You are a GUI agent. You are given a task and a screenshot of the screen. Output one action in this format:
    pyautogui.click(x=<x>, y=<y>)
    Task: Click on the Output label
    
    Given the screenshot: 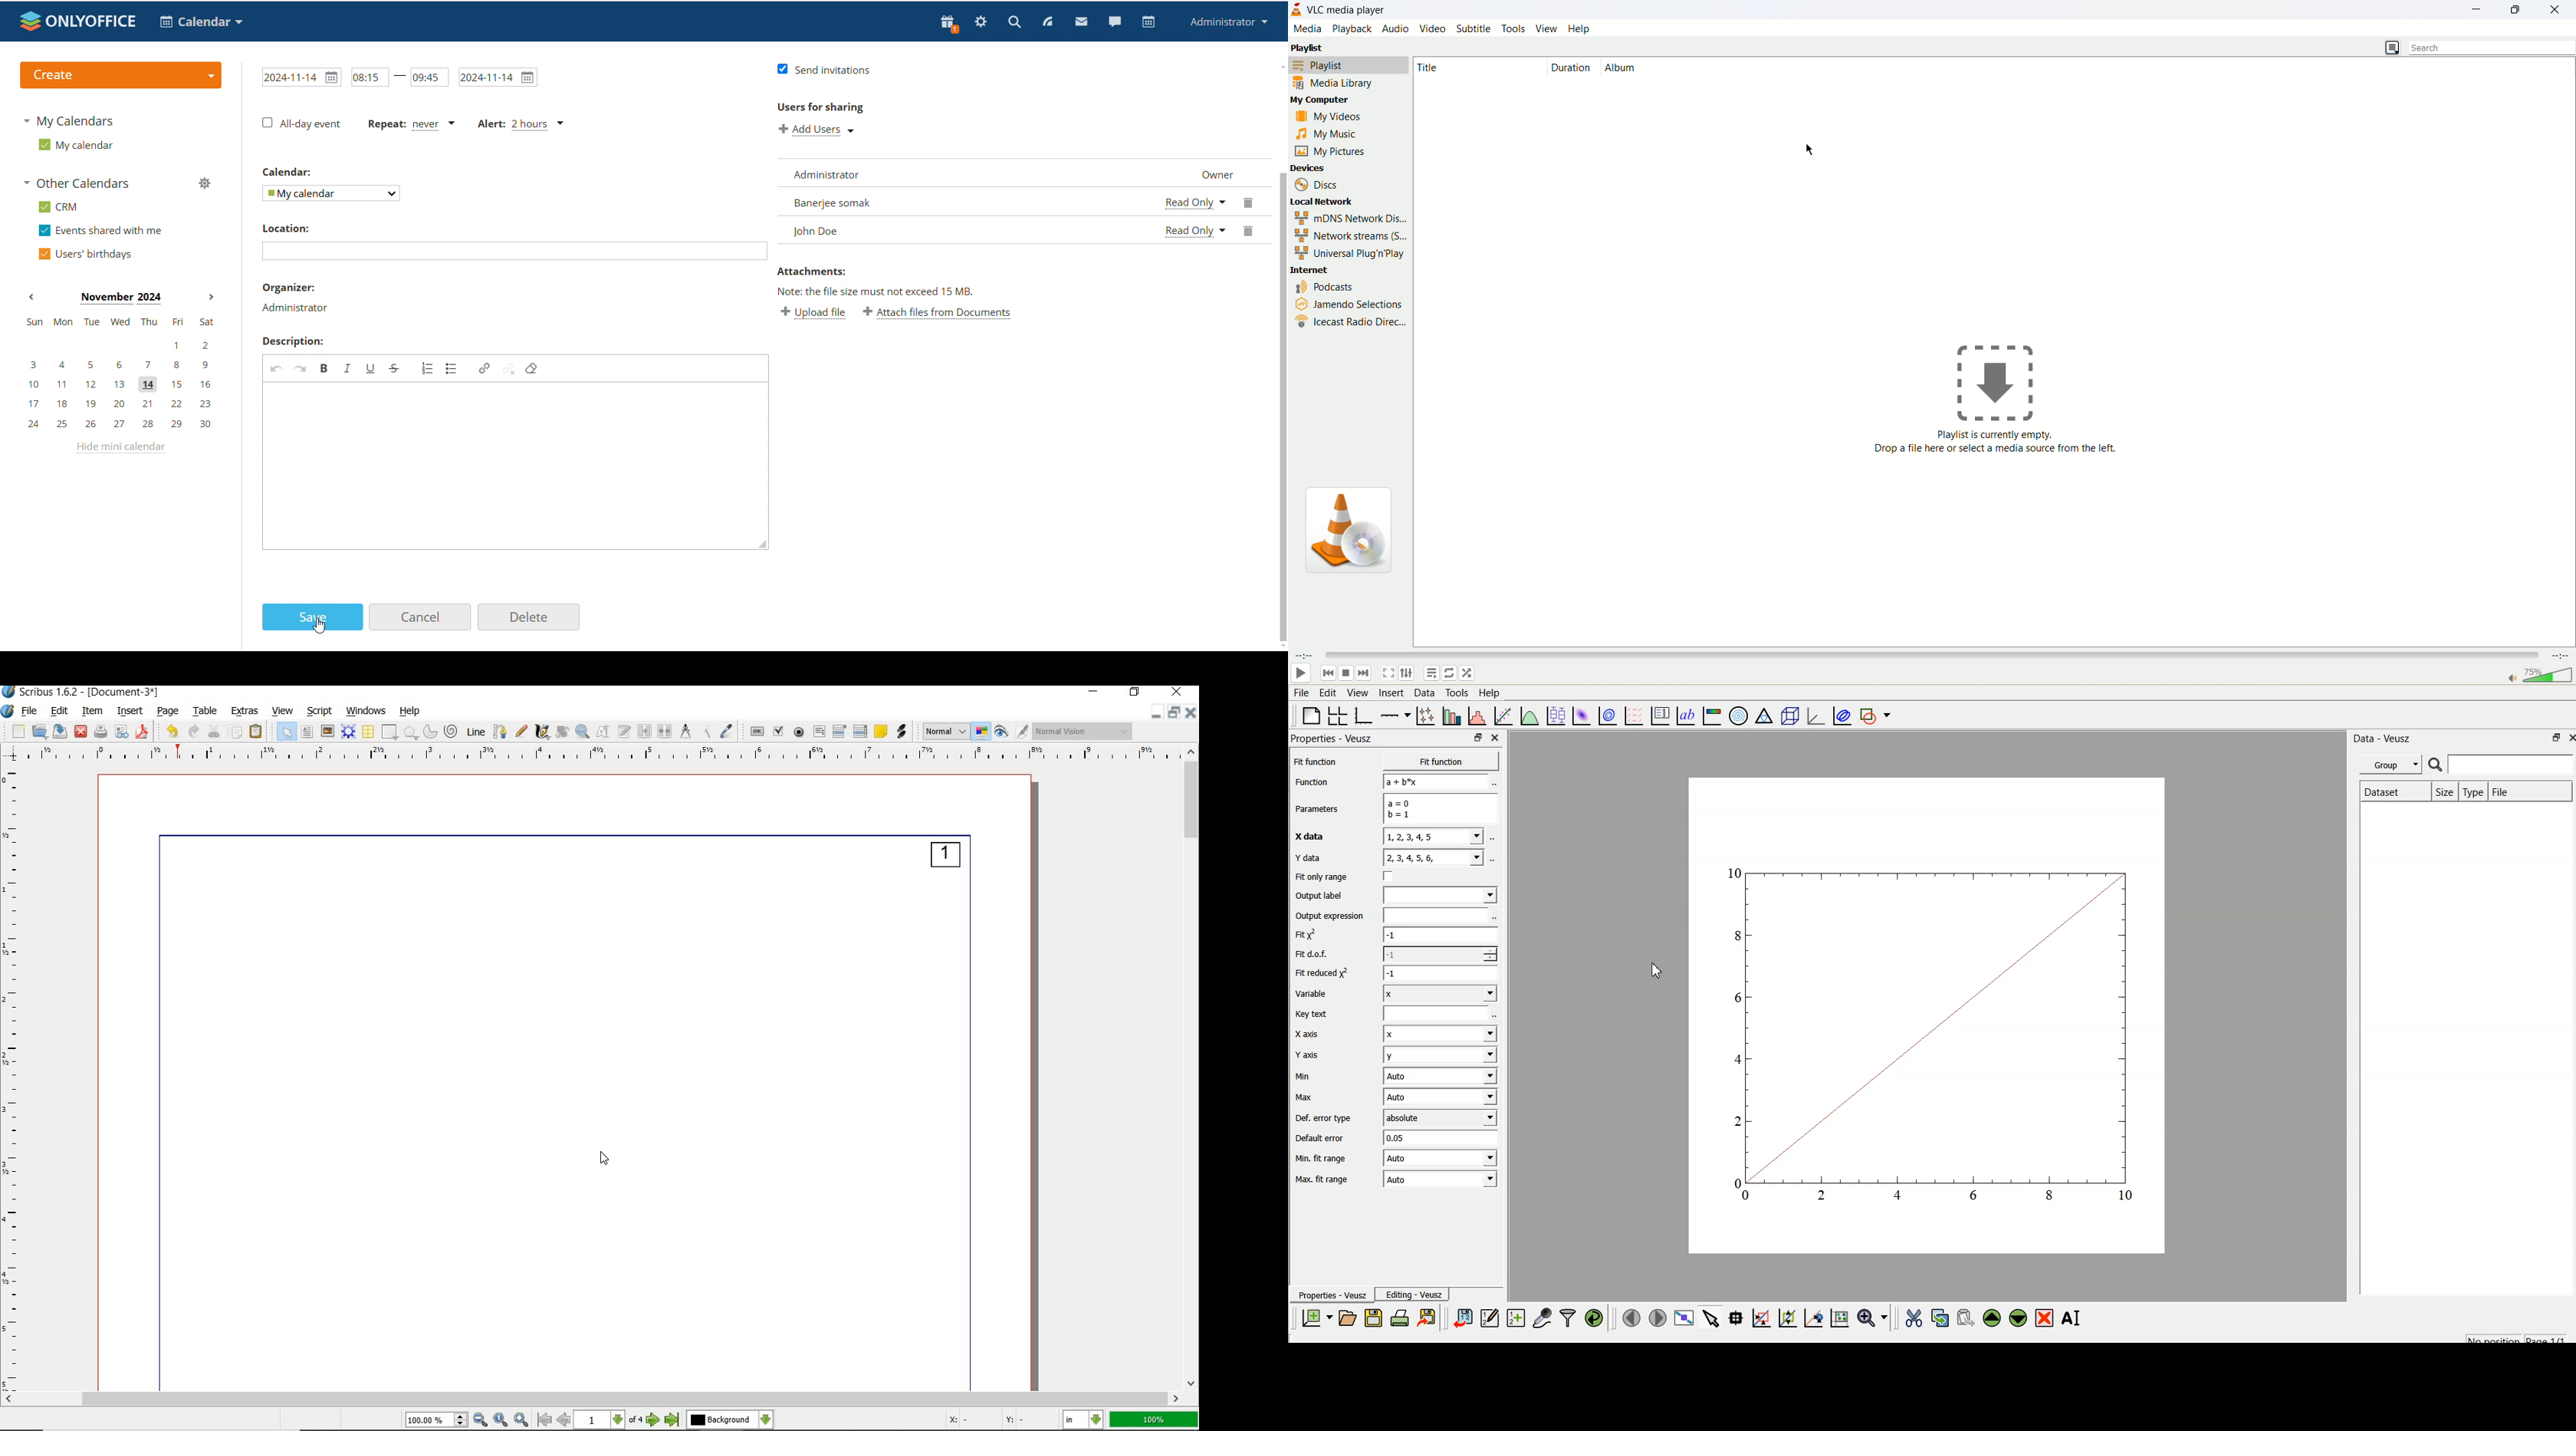 What is the action you would take?
    pyautogui.click(x=1330, y=895)
    